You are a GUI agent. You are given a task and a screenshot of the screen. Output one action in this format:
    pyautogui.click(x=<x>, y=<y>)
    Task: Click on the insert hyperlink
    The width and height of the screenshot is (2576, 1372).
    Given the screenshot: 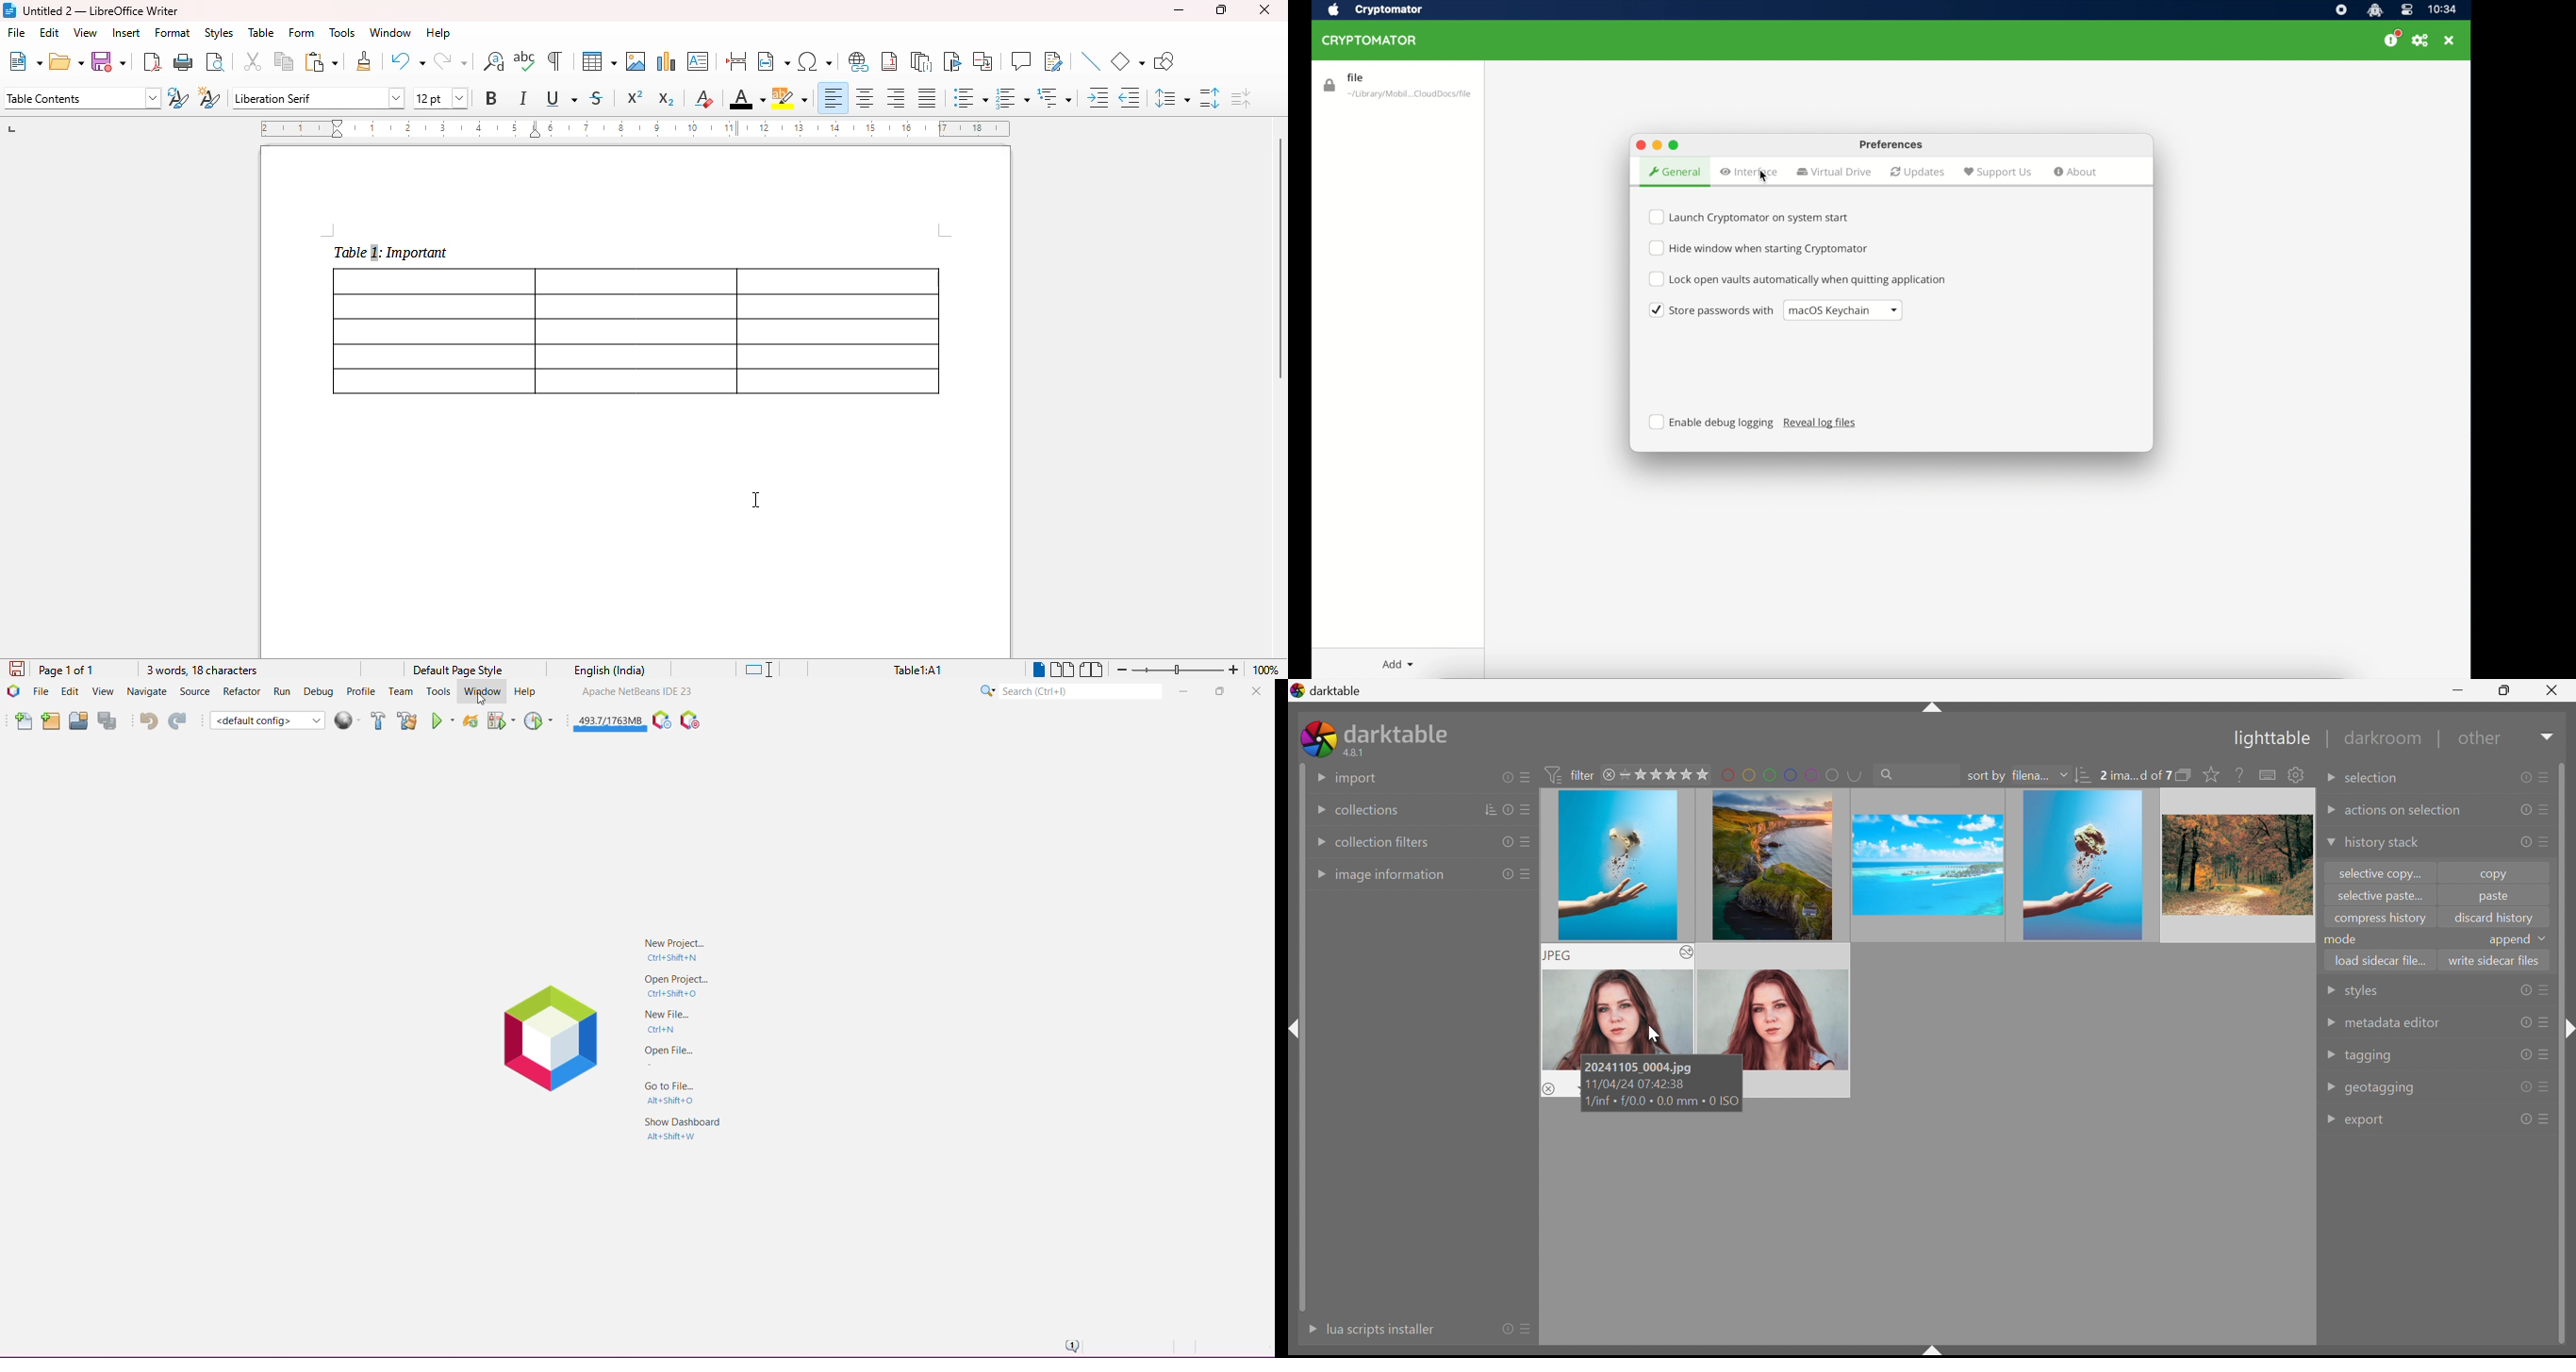 What is the action you would take?
    pyautogui.click(x=858, y=61)
    